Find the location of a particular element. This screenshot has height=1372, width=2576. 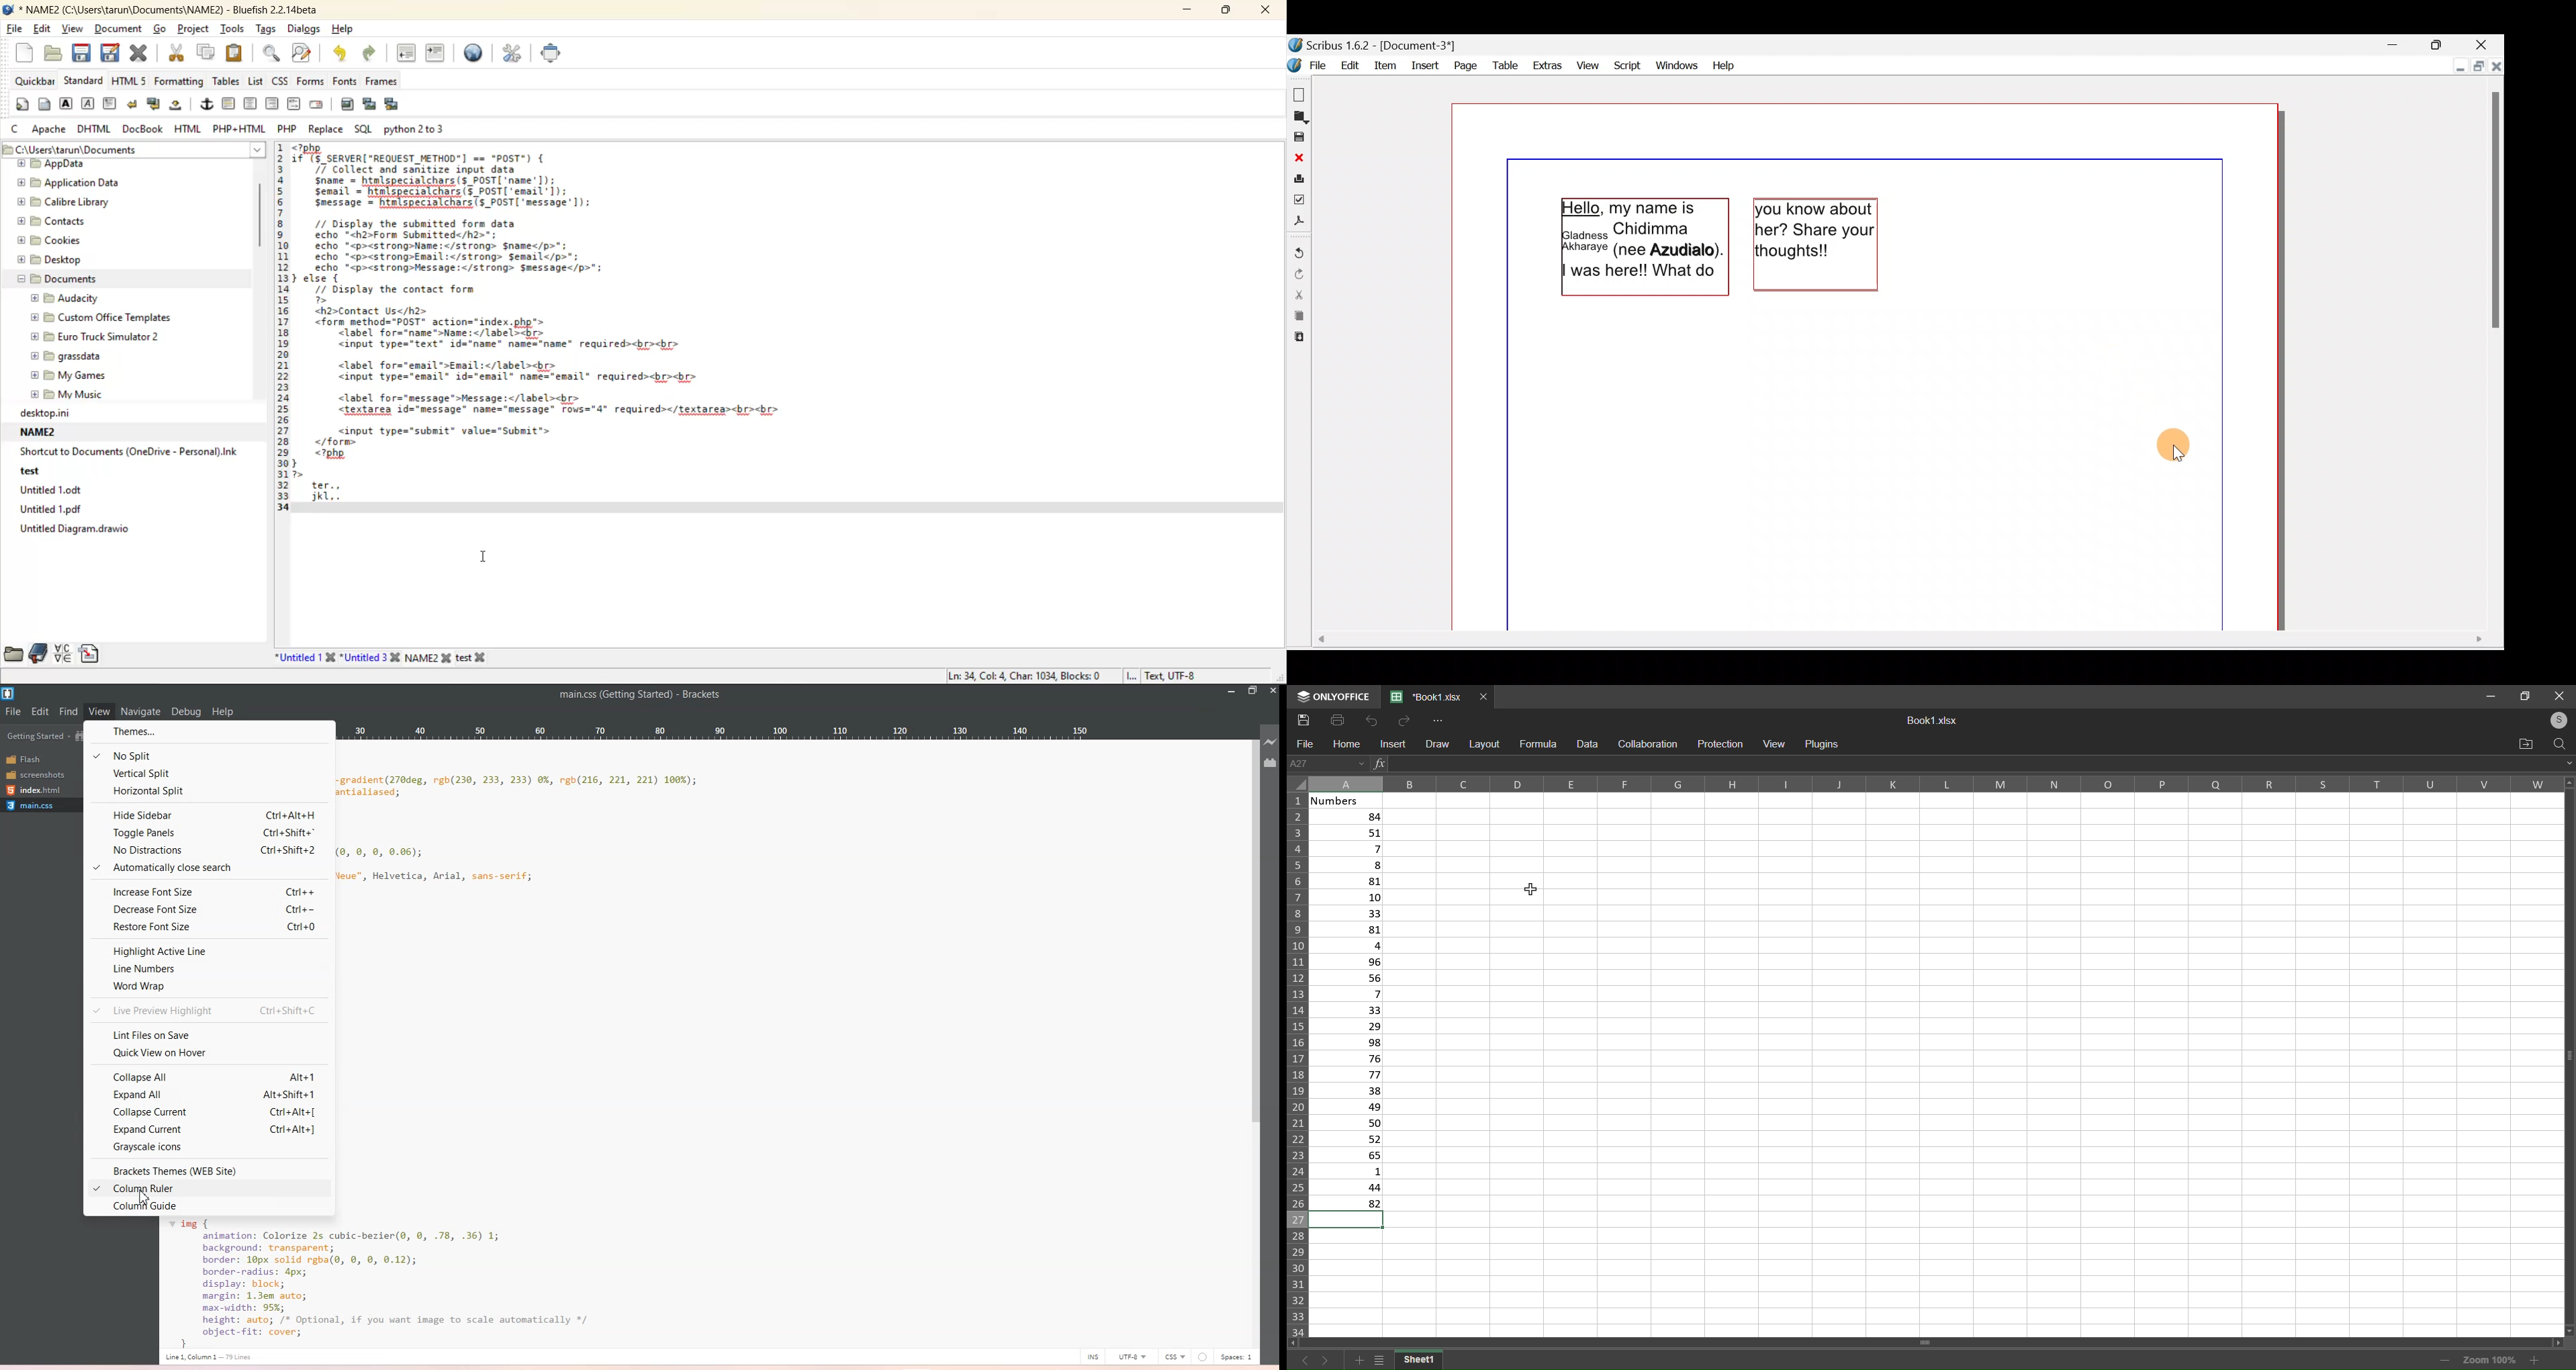

Highlight active line is located at coordinates (209, 951).